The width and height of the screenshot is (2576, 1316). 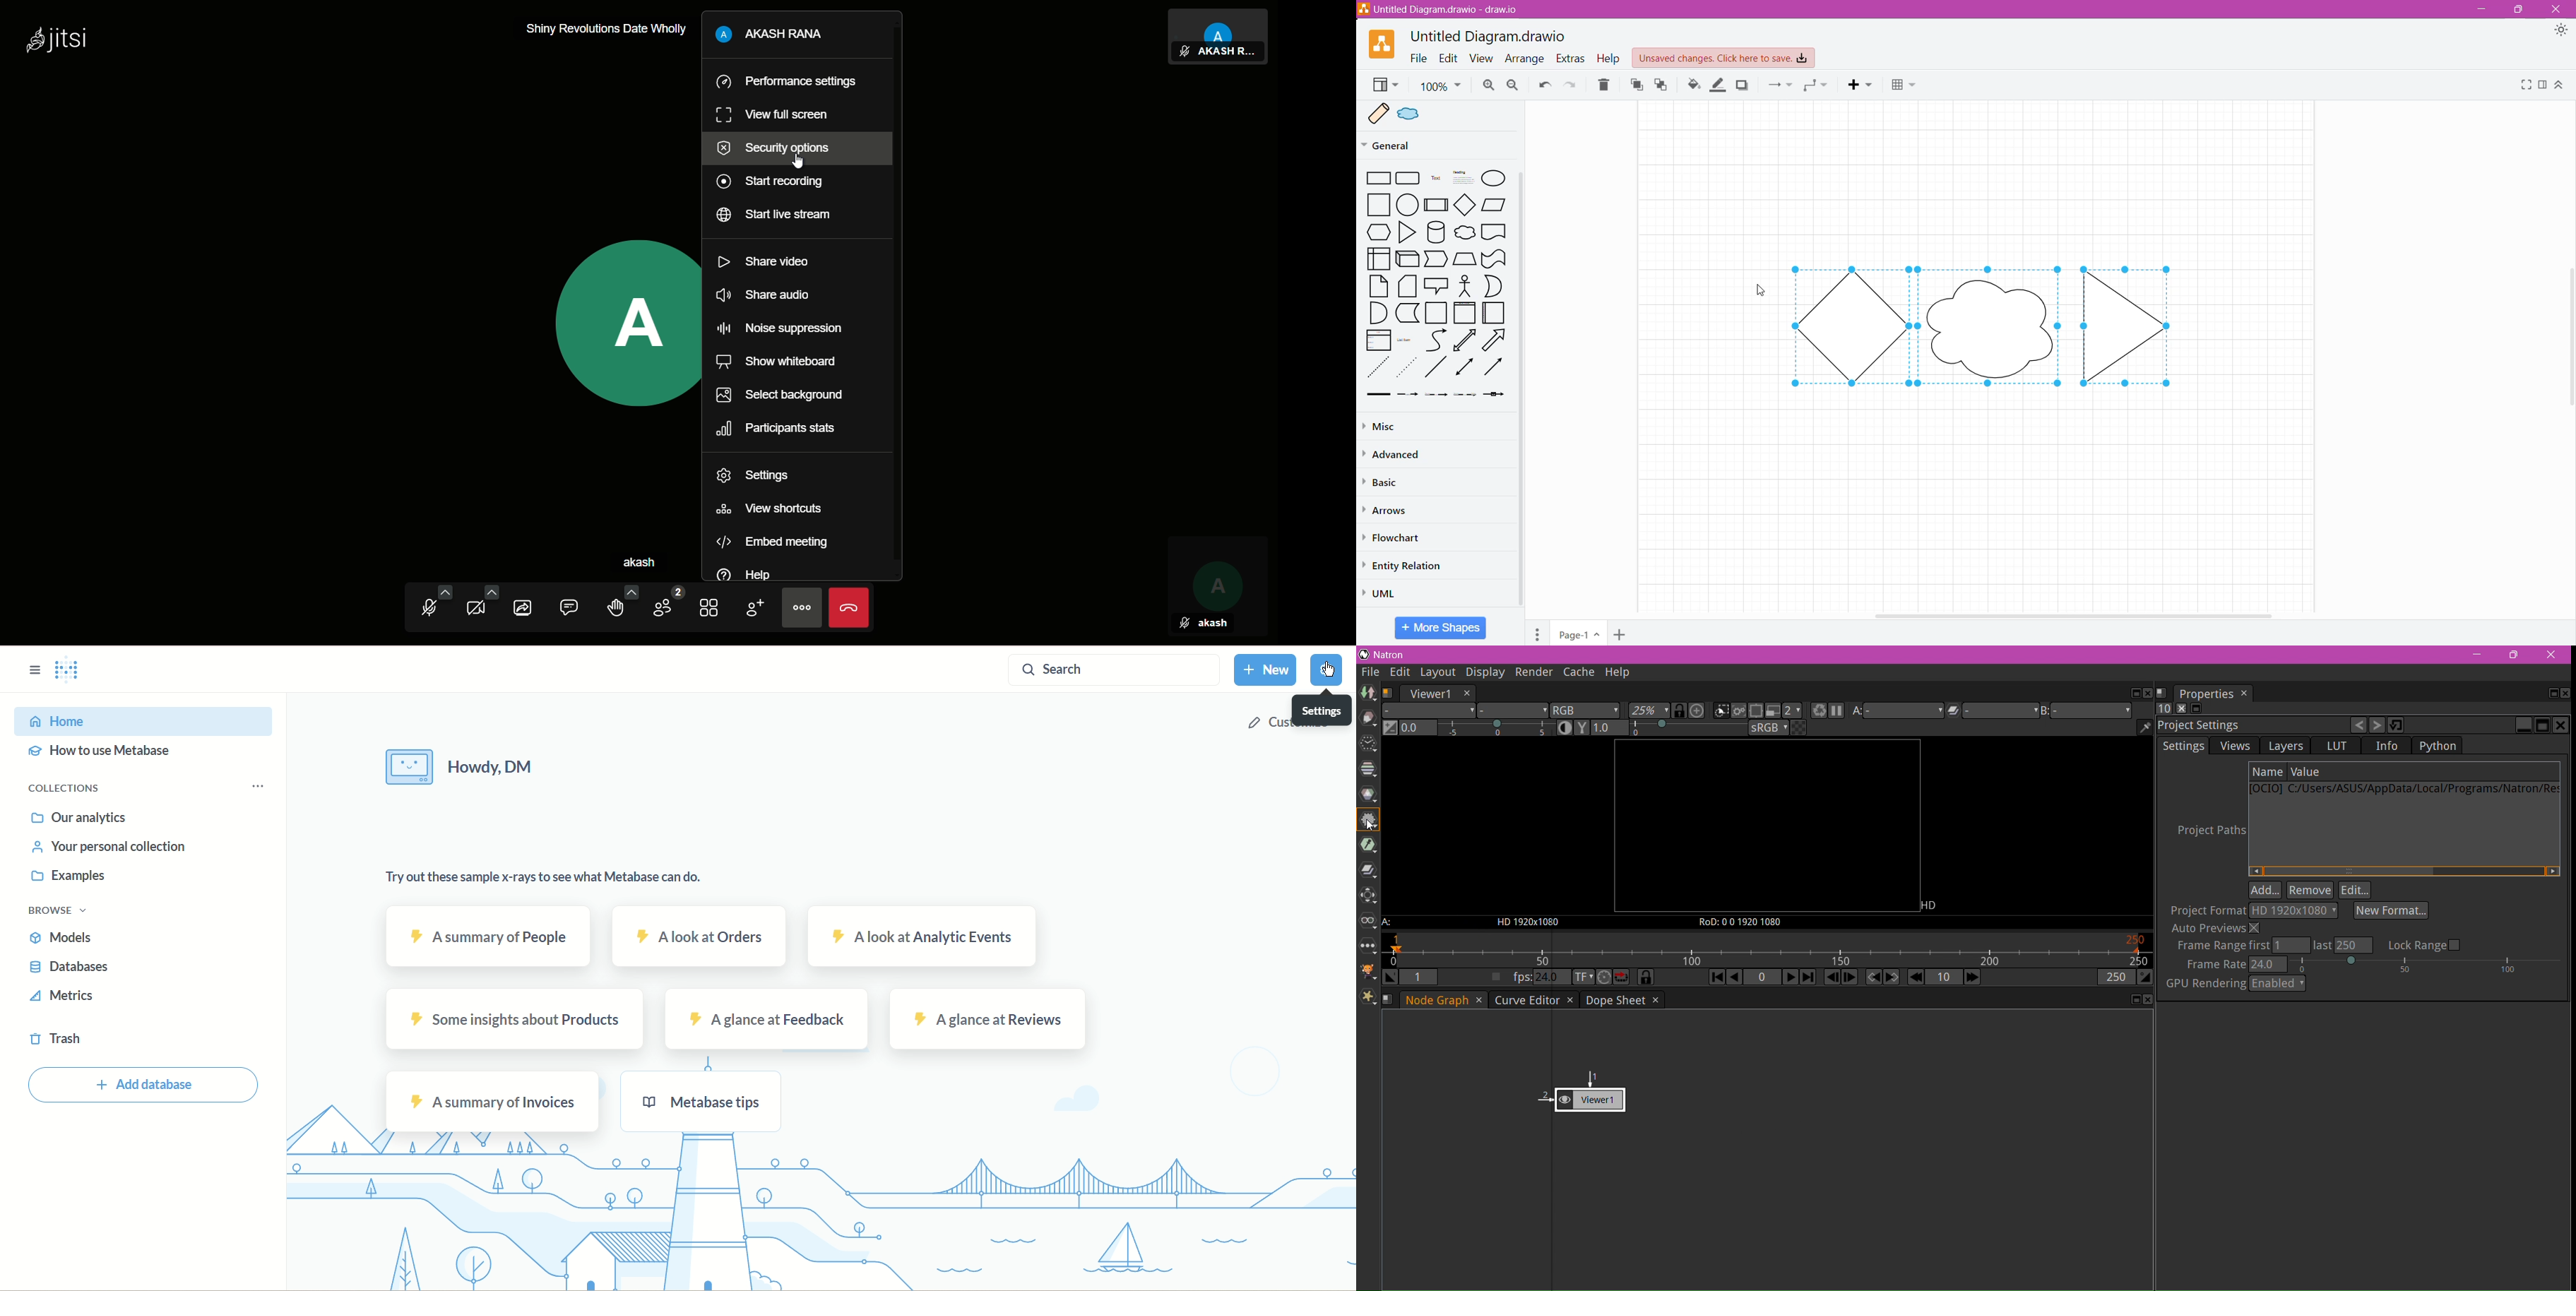 What do you see at coordinates (781, 329) in the screenshot?
I see `noise suppression` at bounding box center [781, 329].